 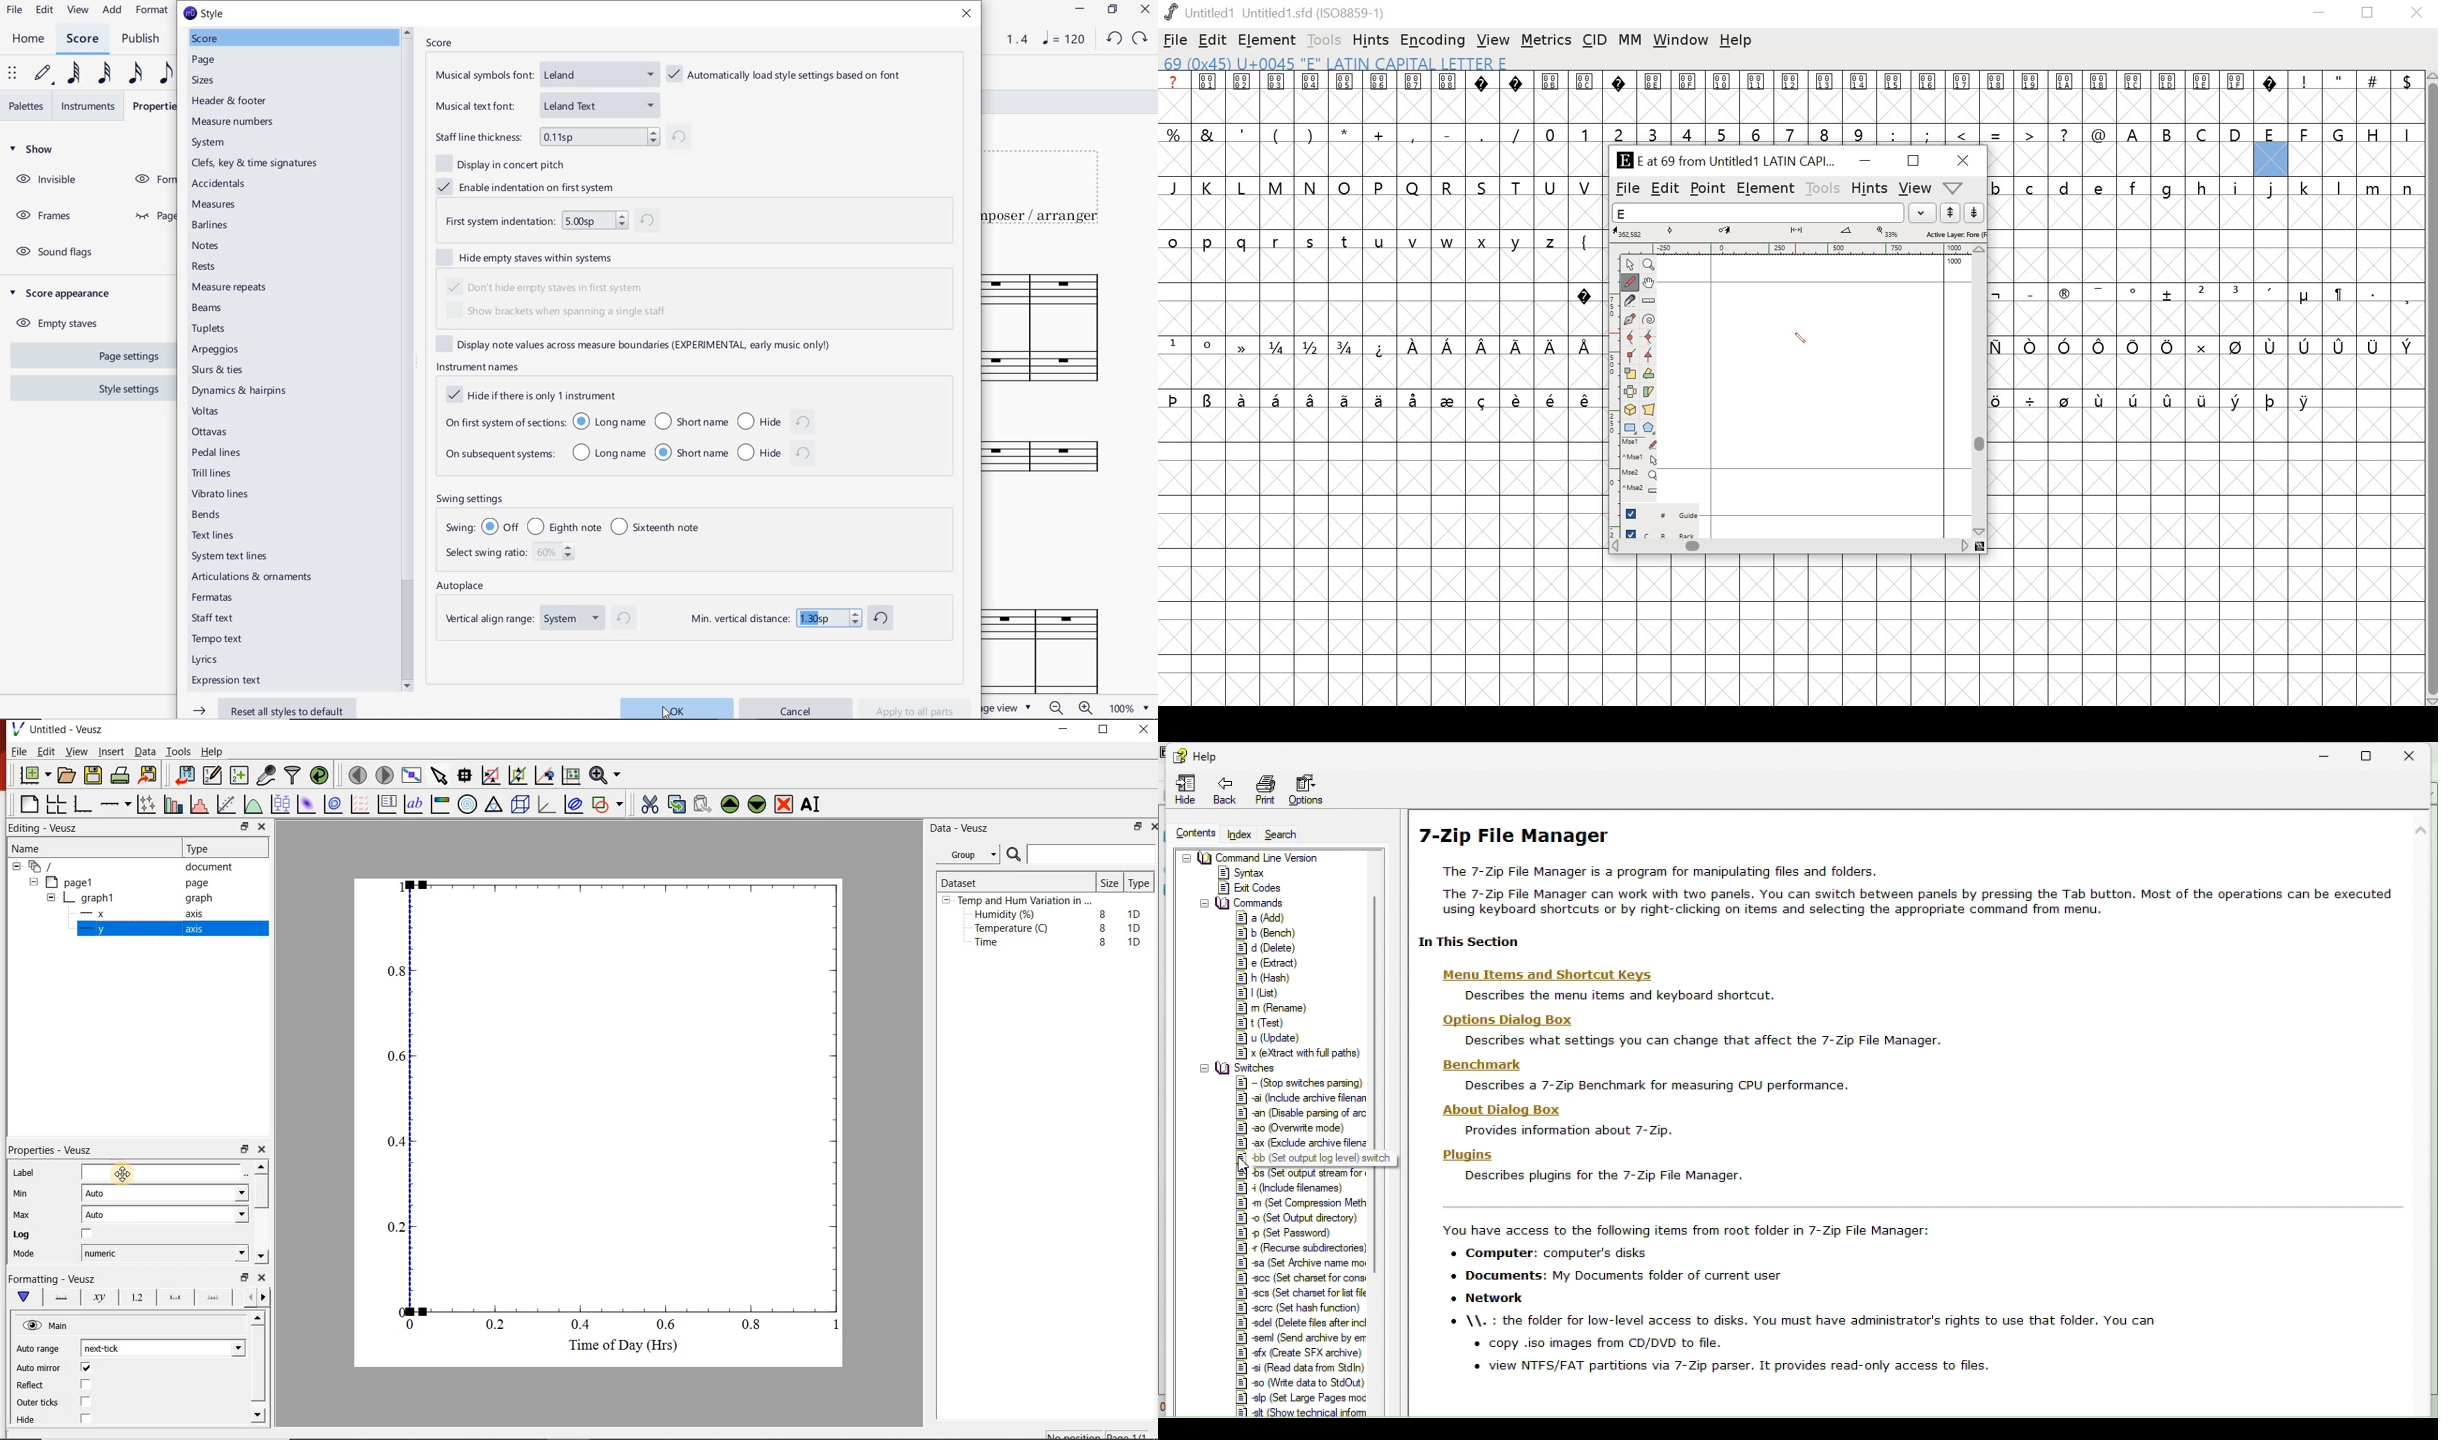 What do you see at coordinates (1014, 930) in the screenshot?
I see `Temperature (C)` at bounding box center [1014, 930].